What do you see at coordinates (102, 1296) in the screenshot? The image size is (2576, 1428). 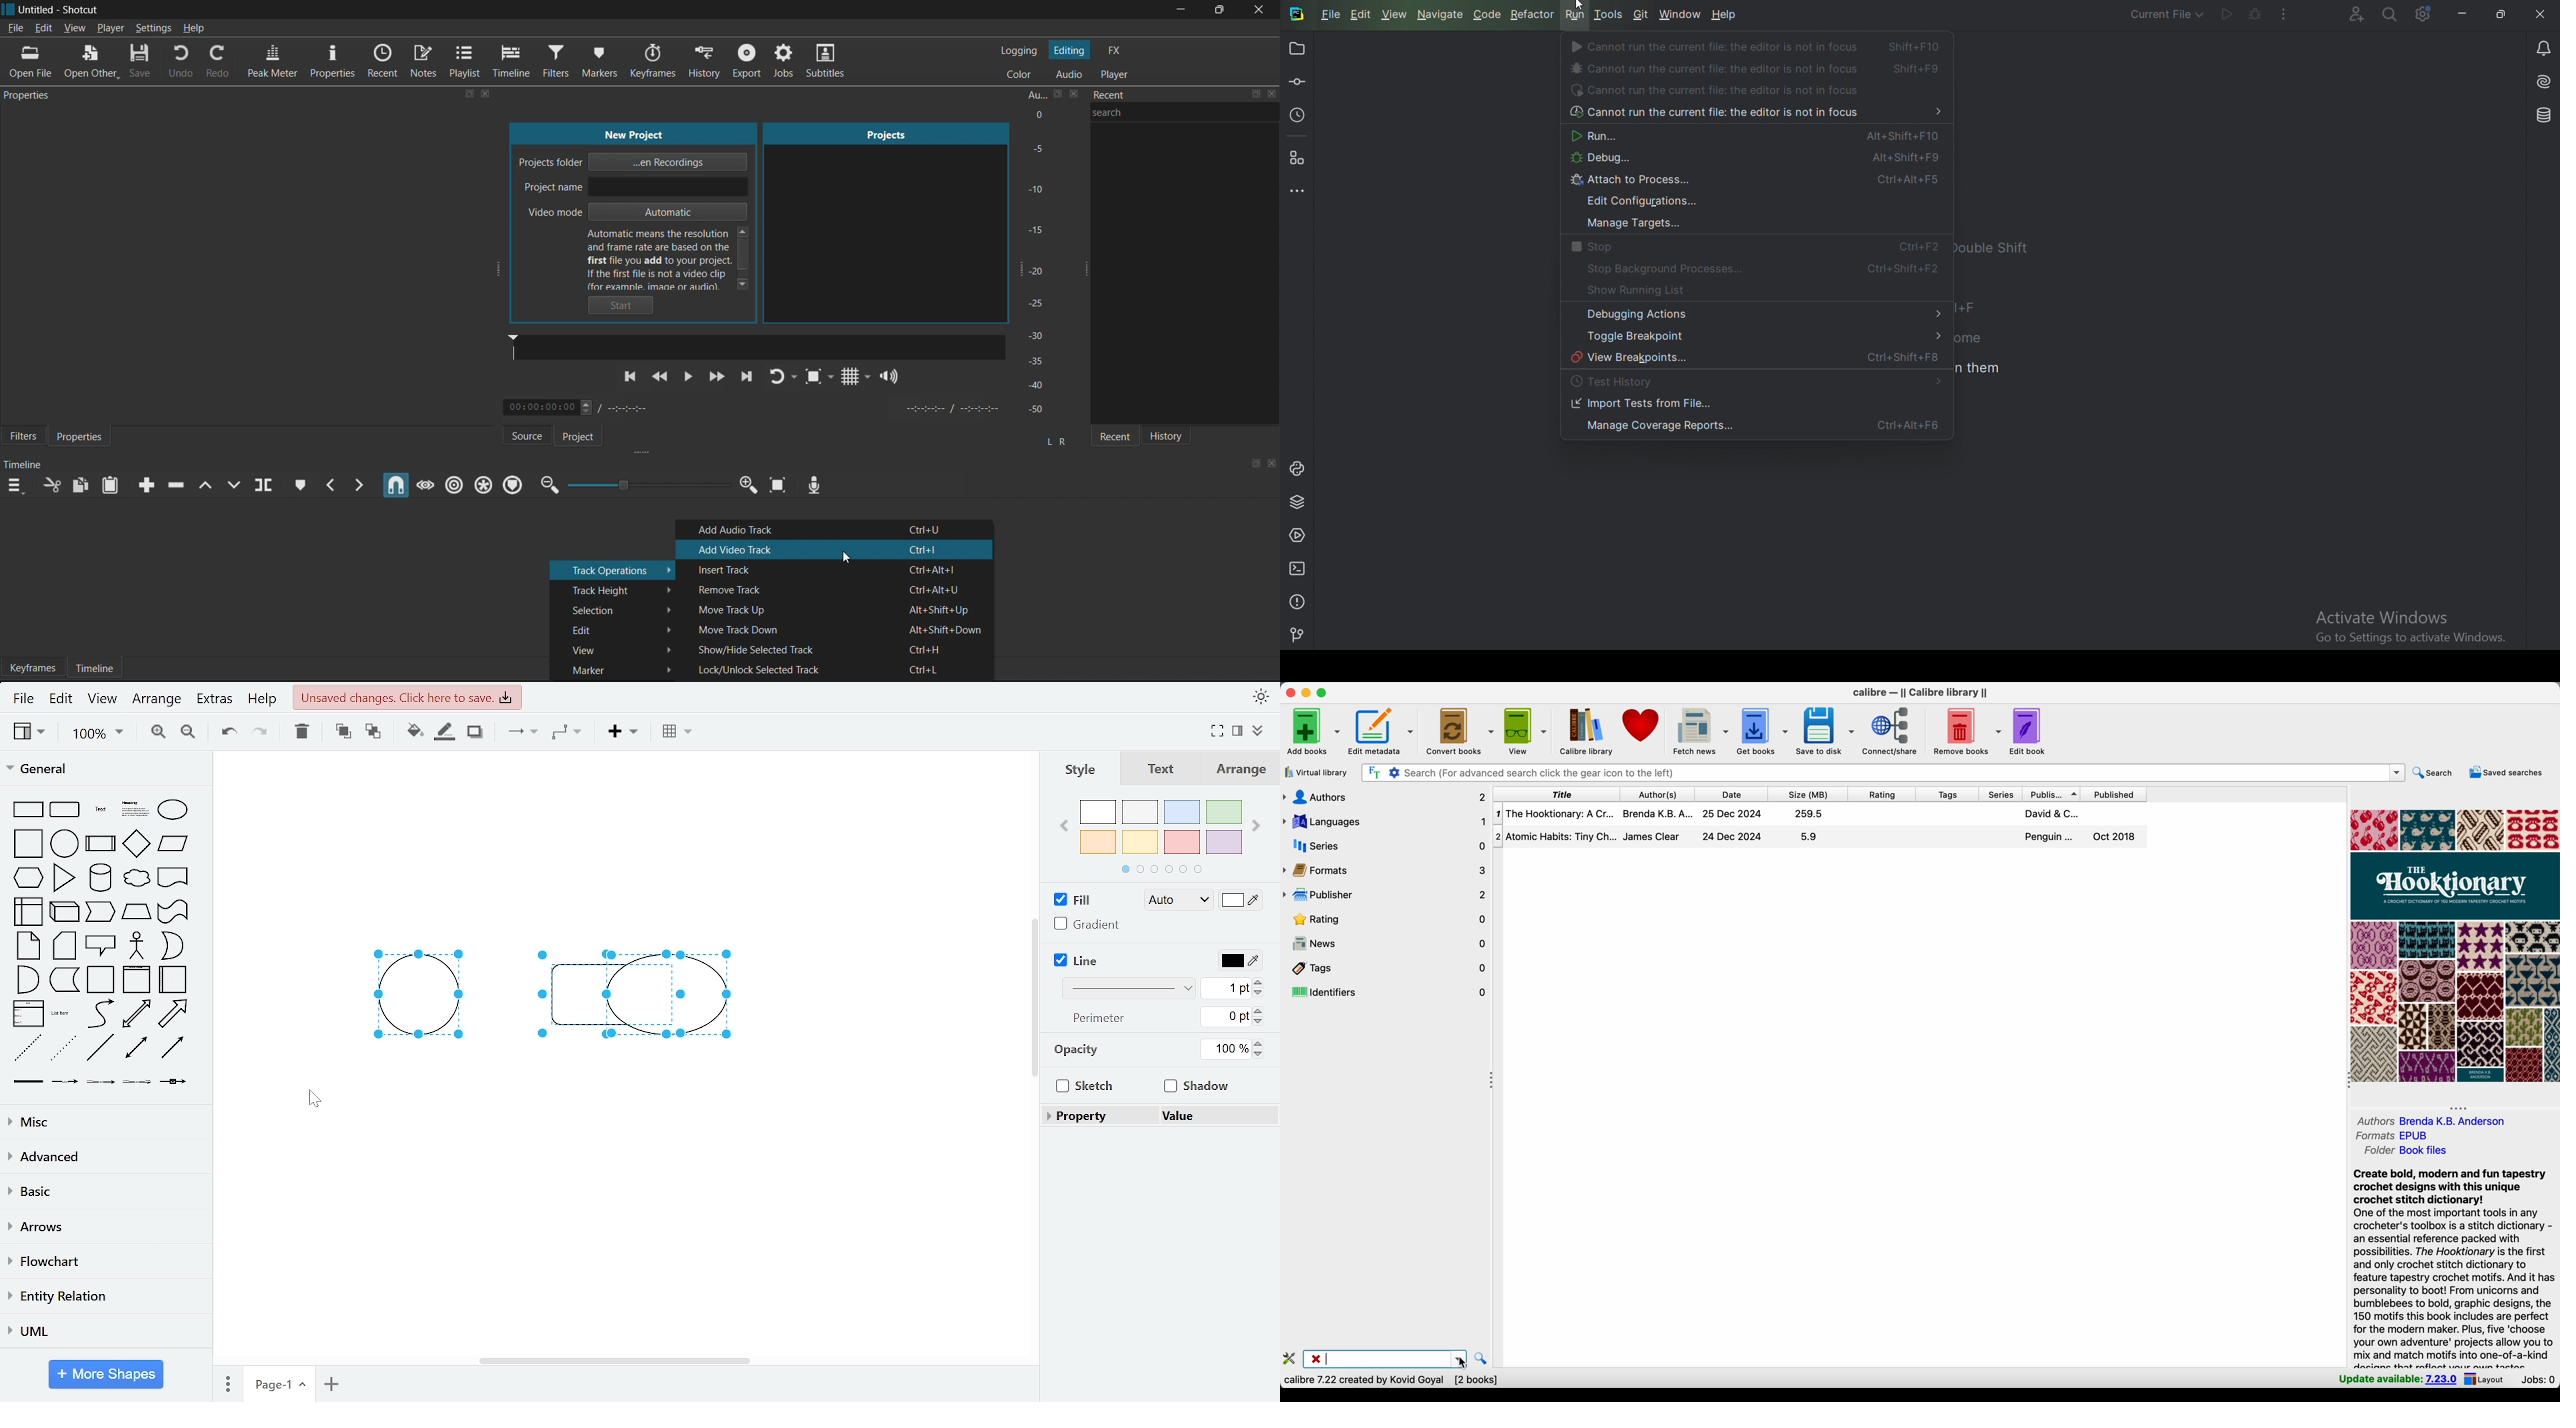 I see `entity relation` at bounding box center [102, 1296].